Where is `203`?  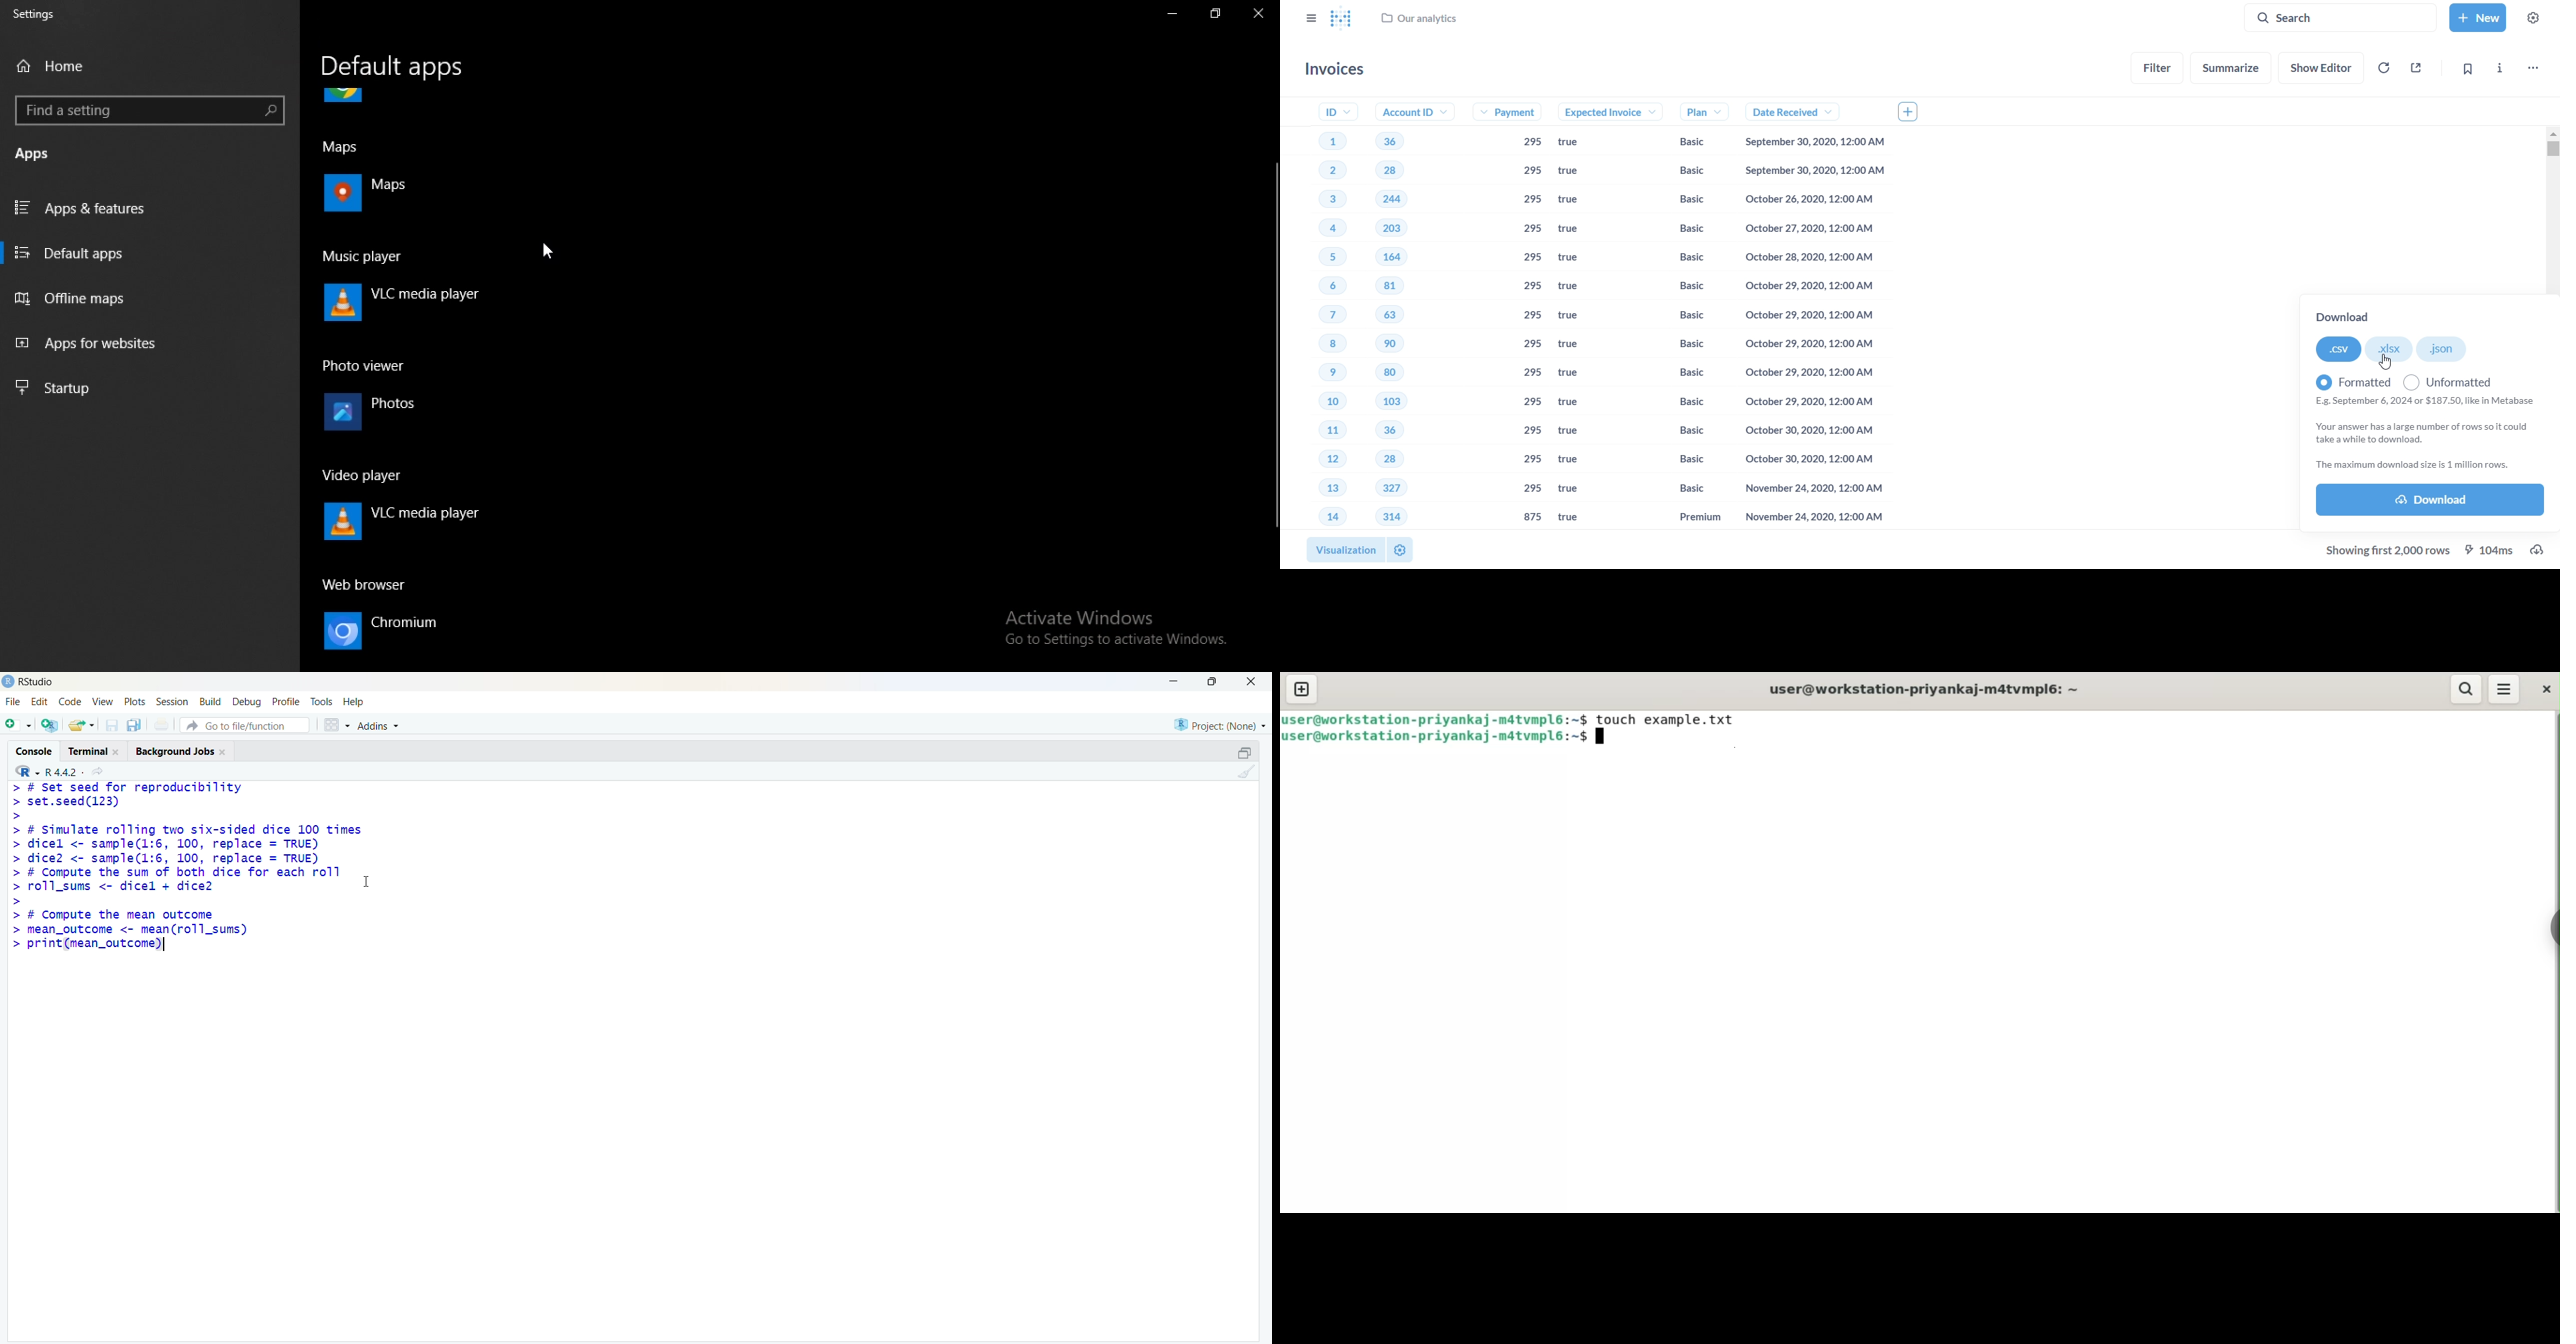
203 is located at coordinates (1397, 228).